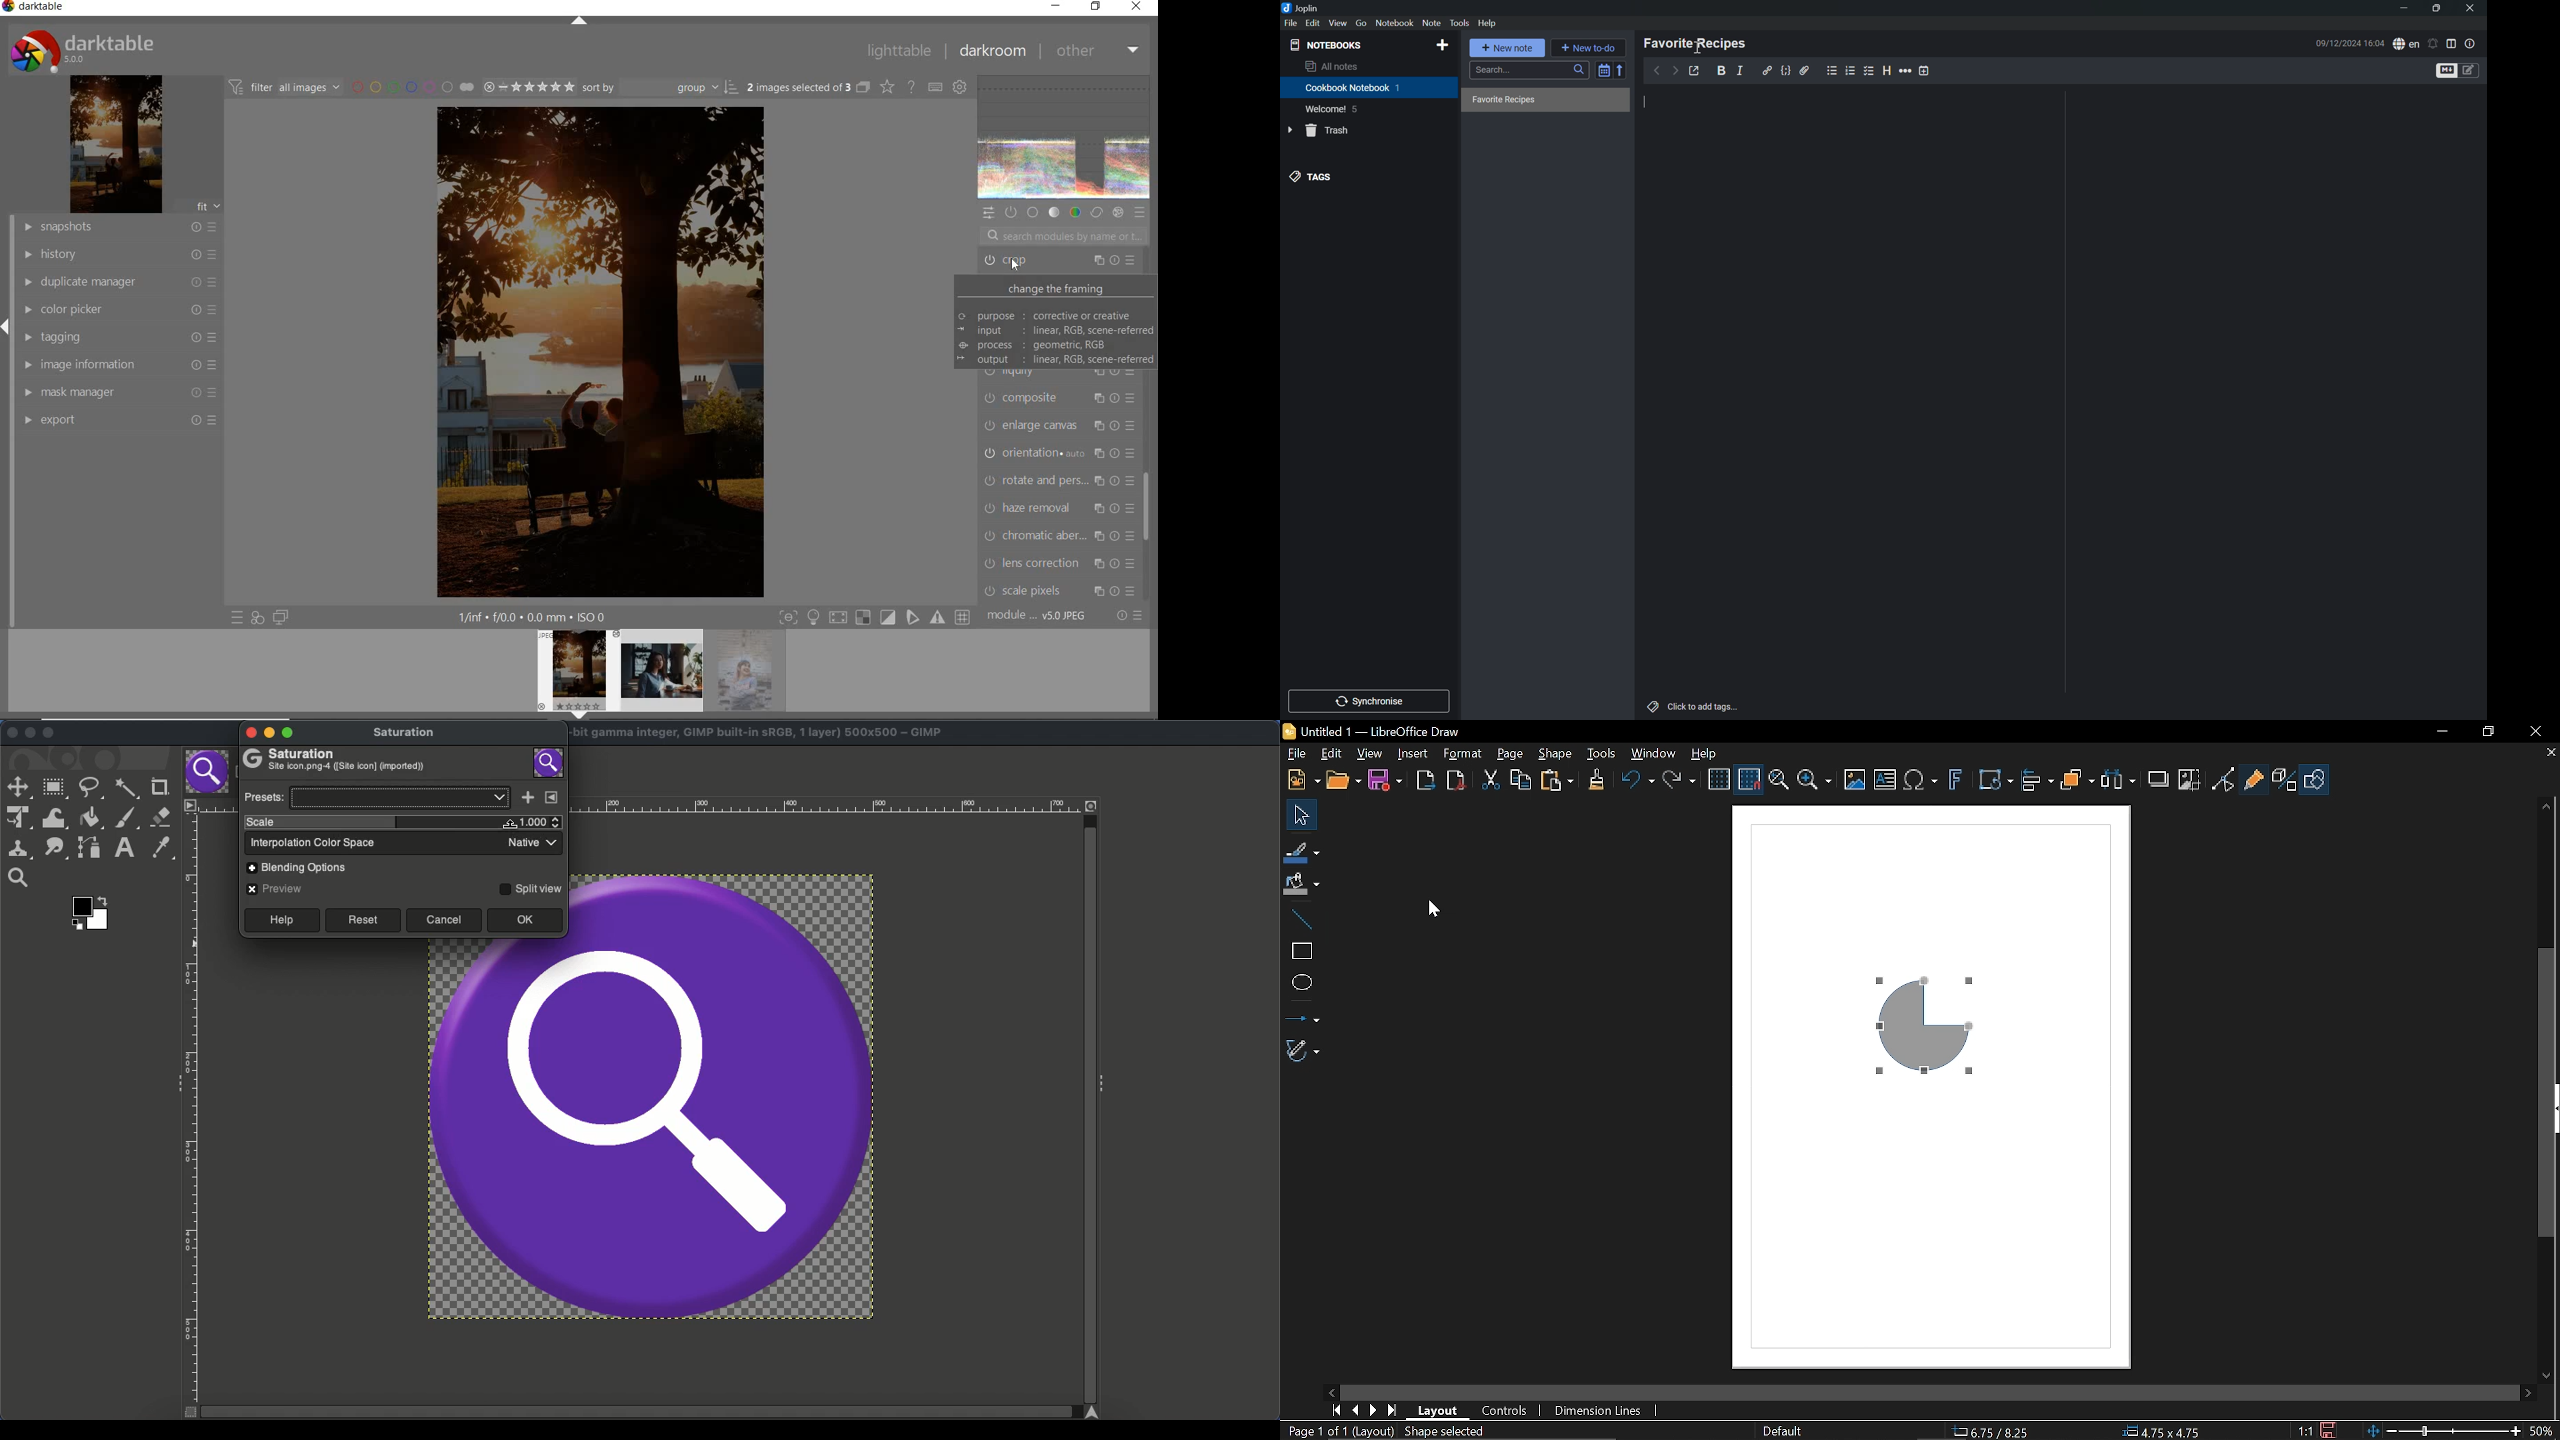  I want to click on Edit, so click(1313, 23).